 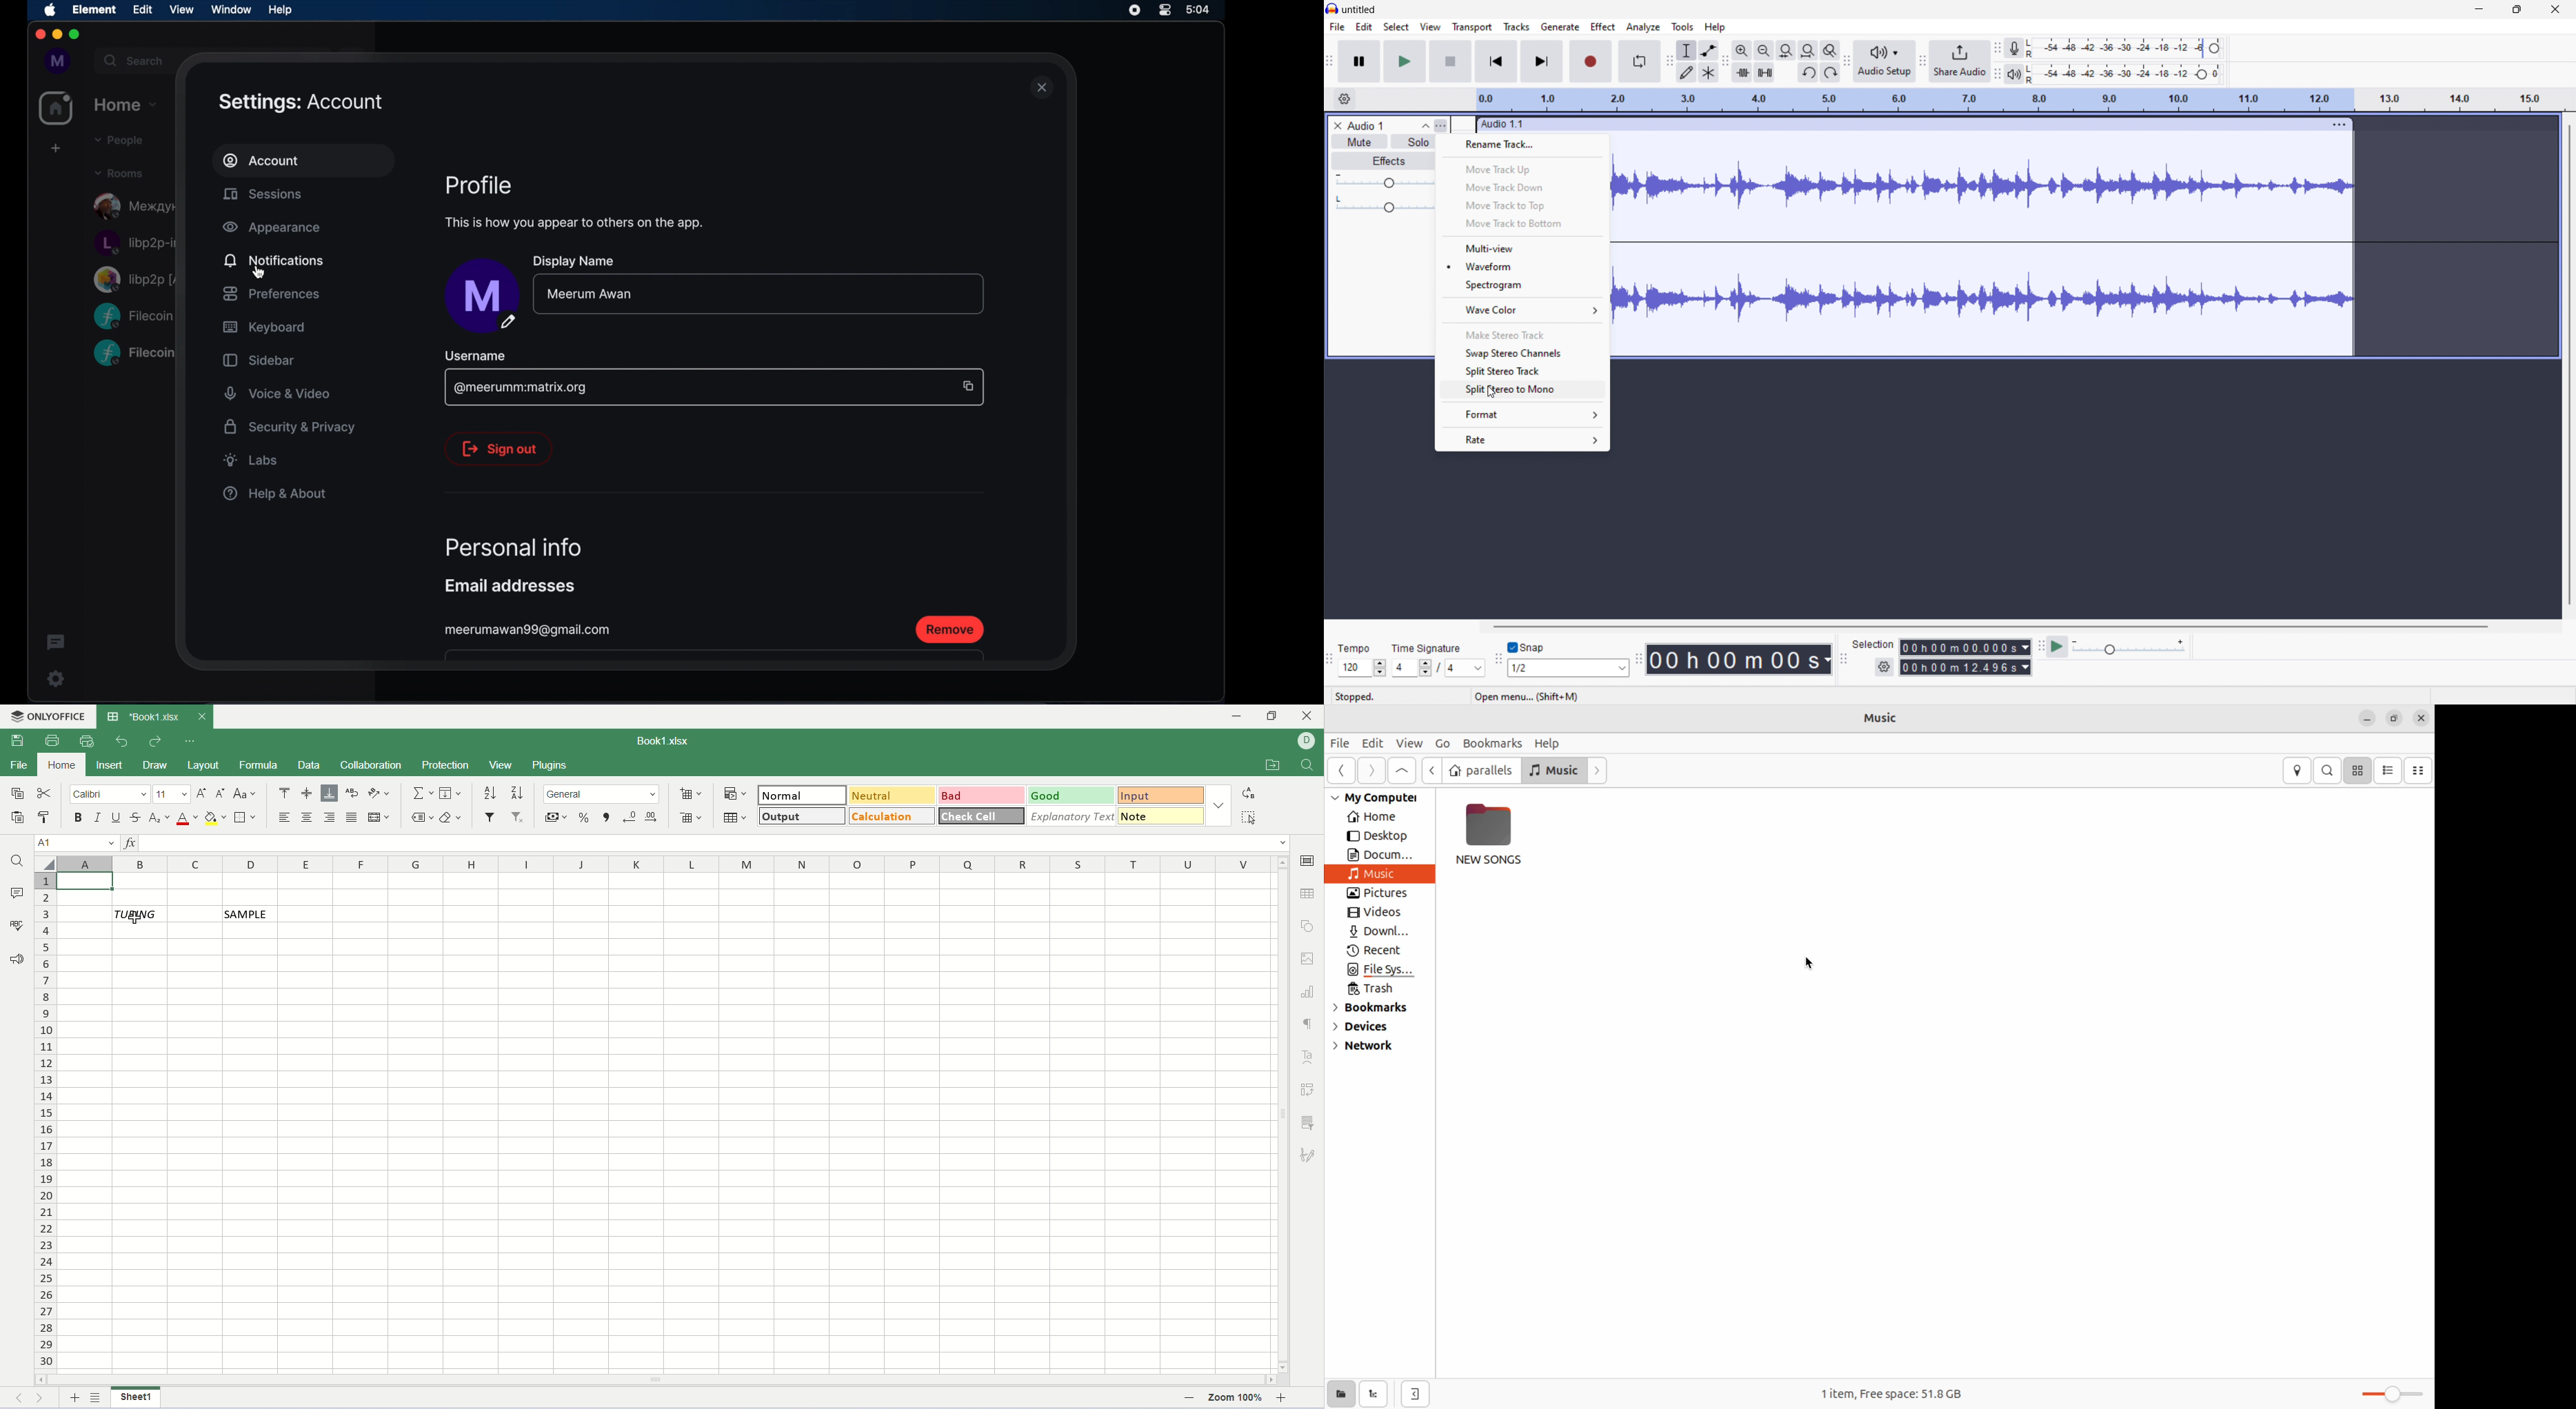 I want to click on document name, so click(x=660, y=742).